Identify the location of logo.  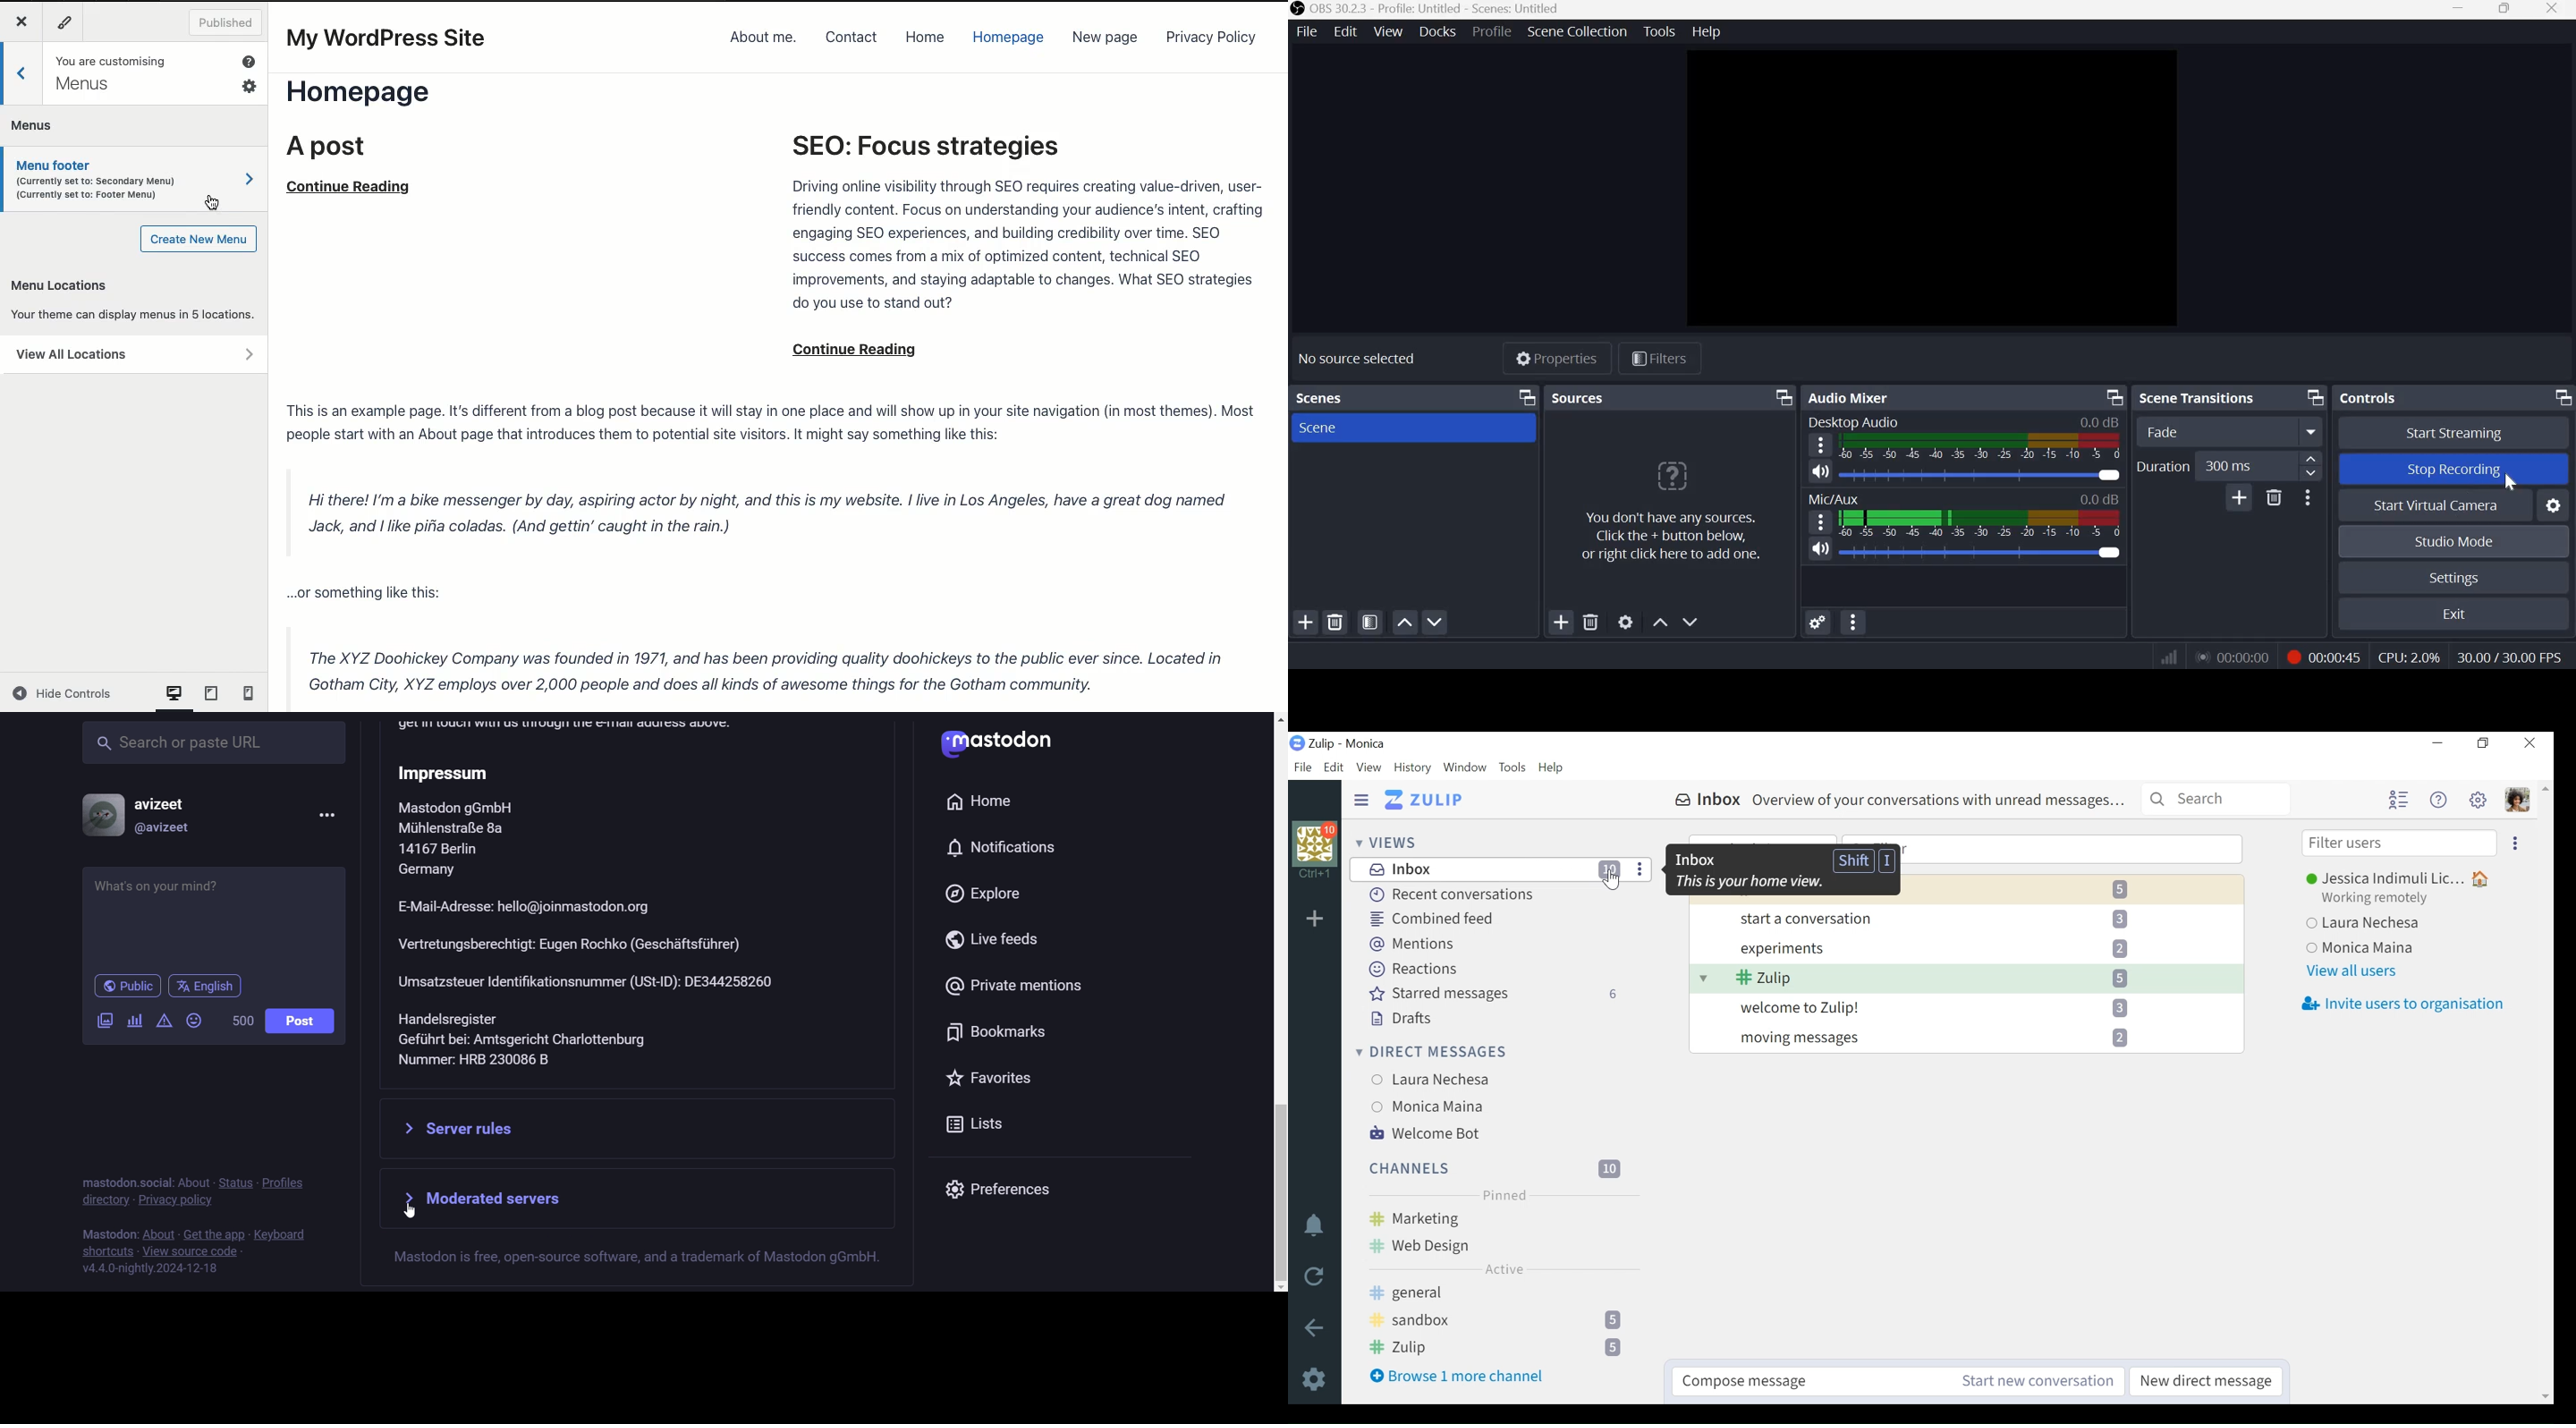
(940, 745).